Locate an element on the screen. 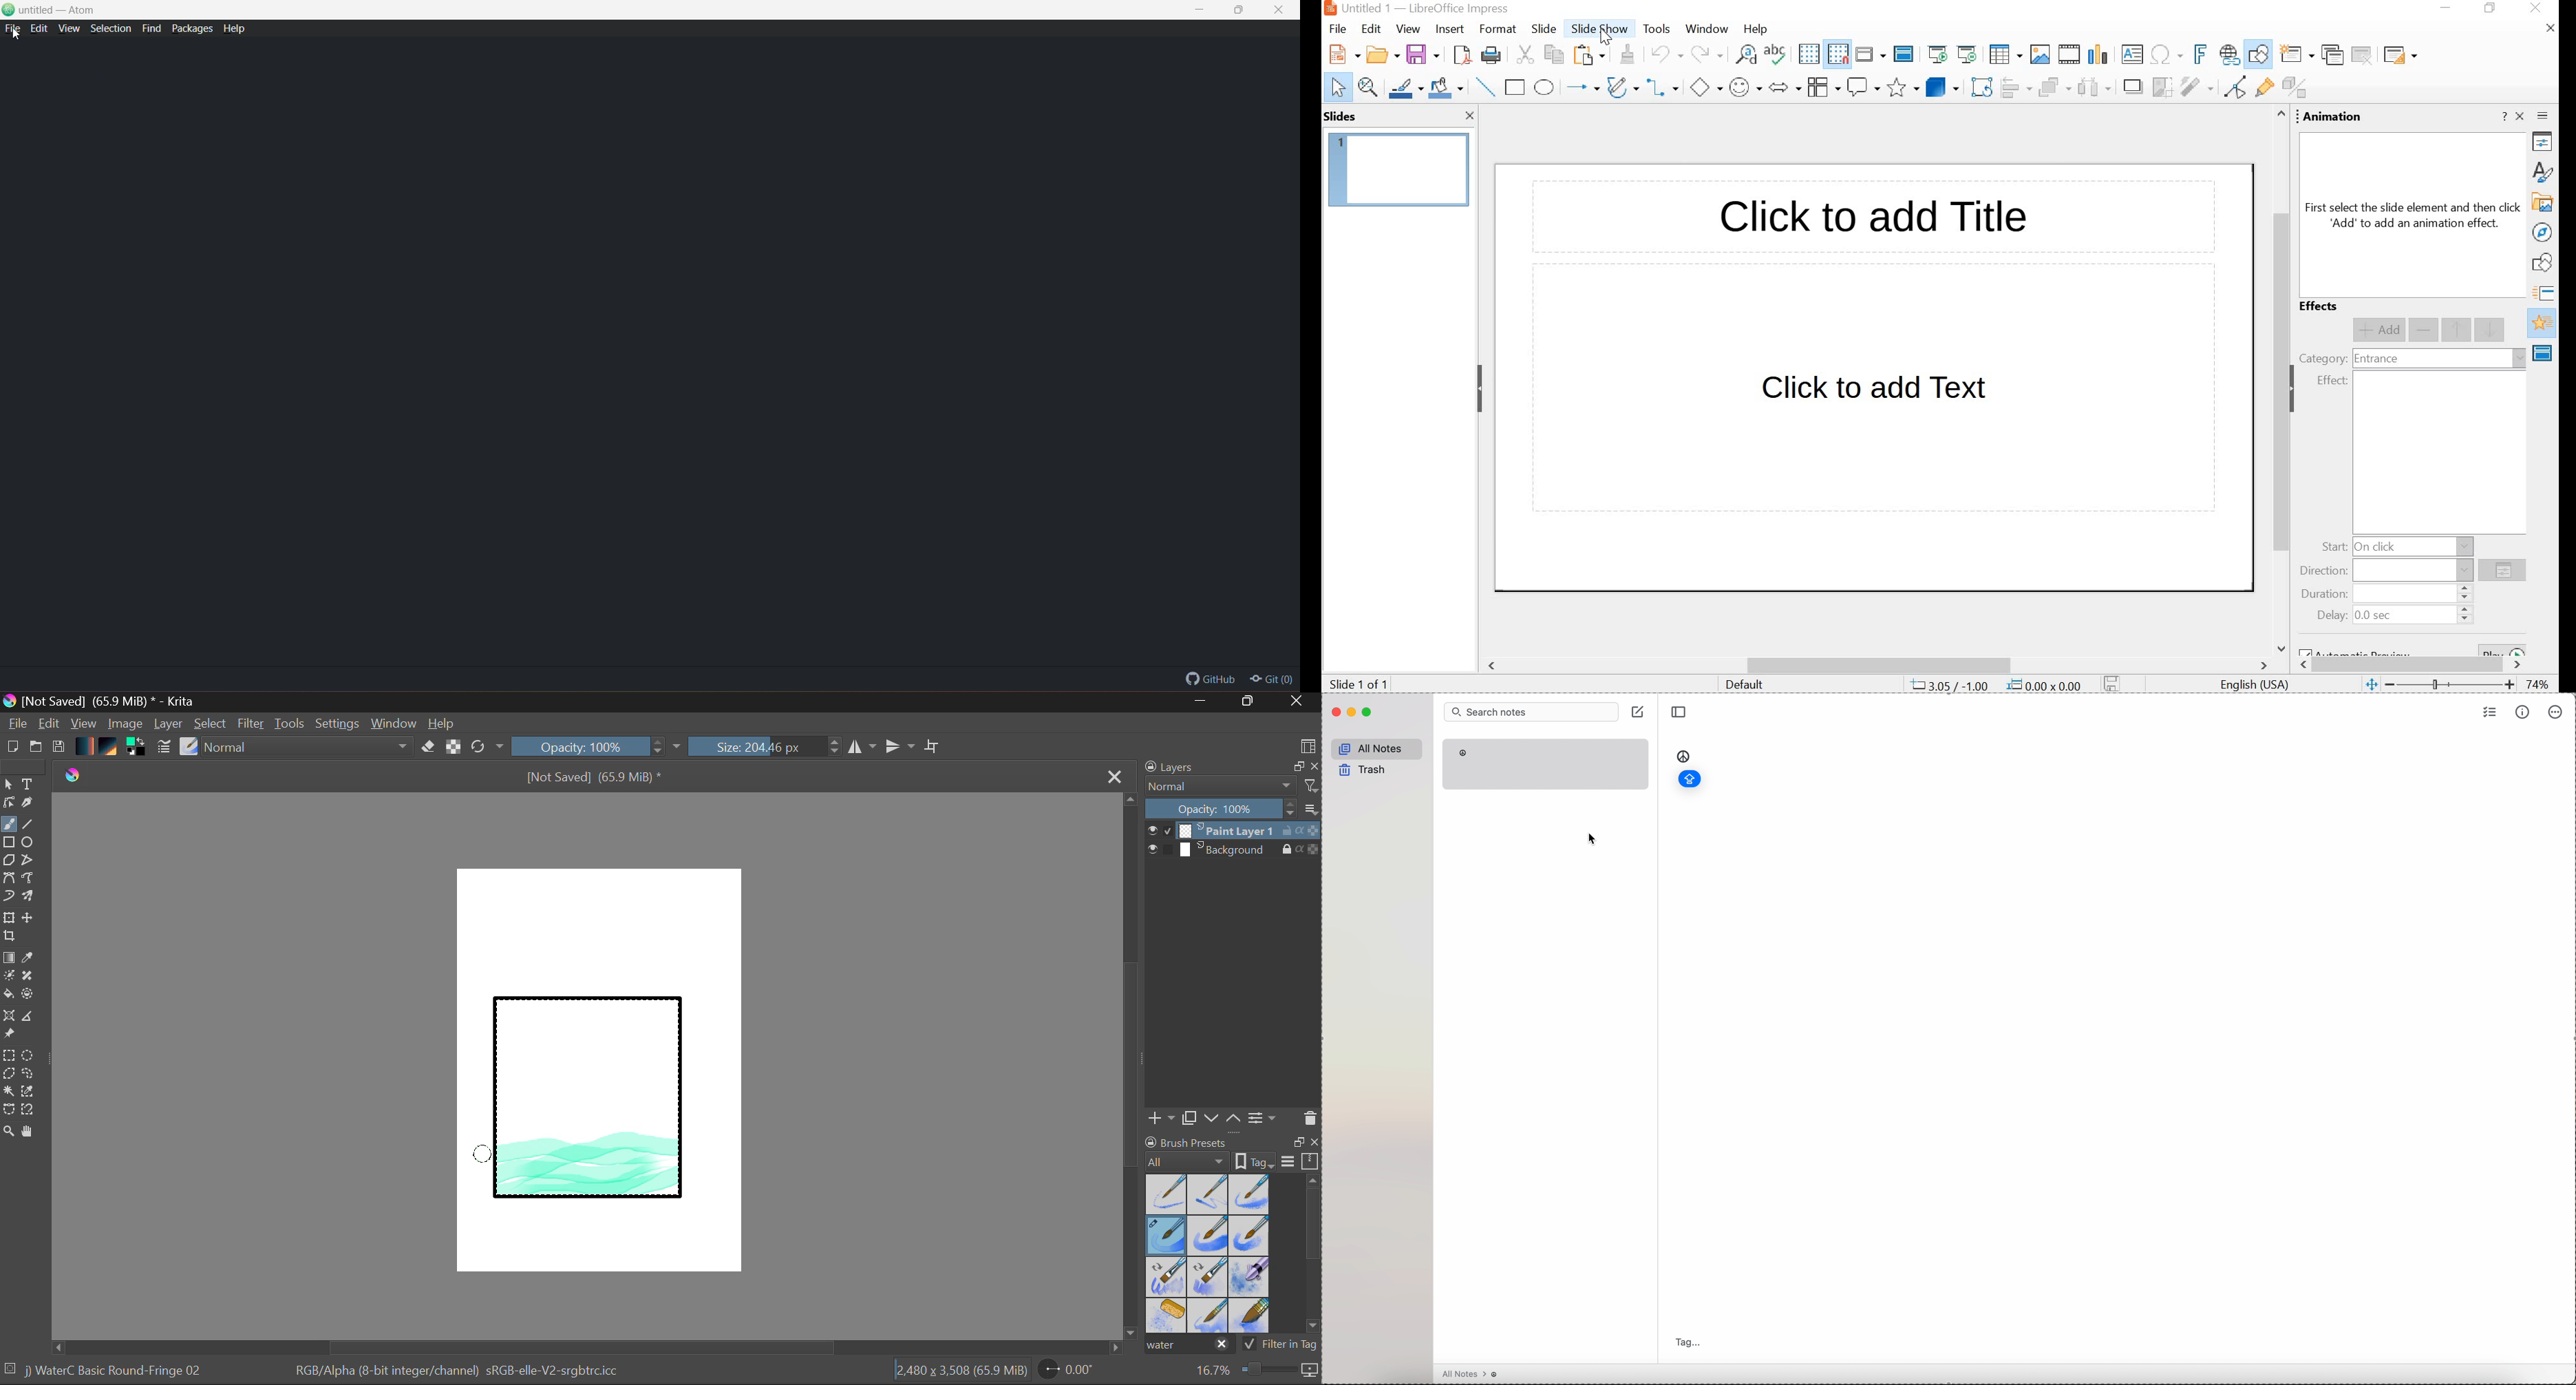 The height and width of the screenshot is (1400, 2576). Fill is located at coordinates (8, 996).